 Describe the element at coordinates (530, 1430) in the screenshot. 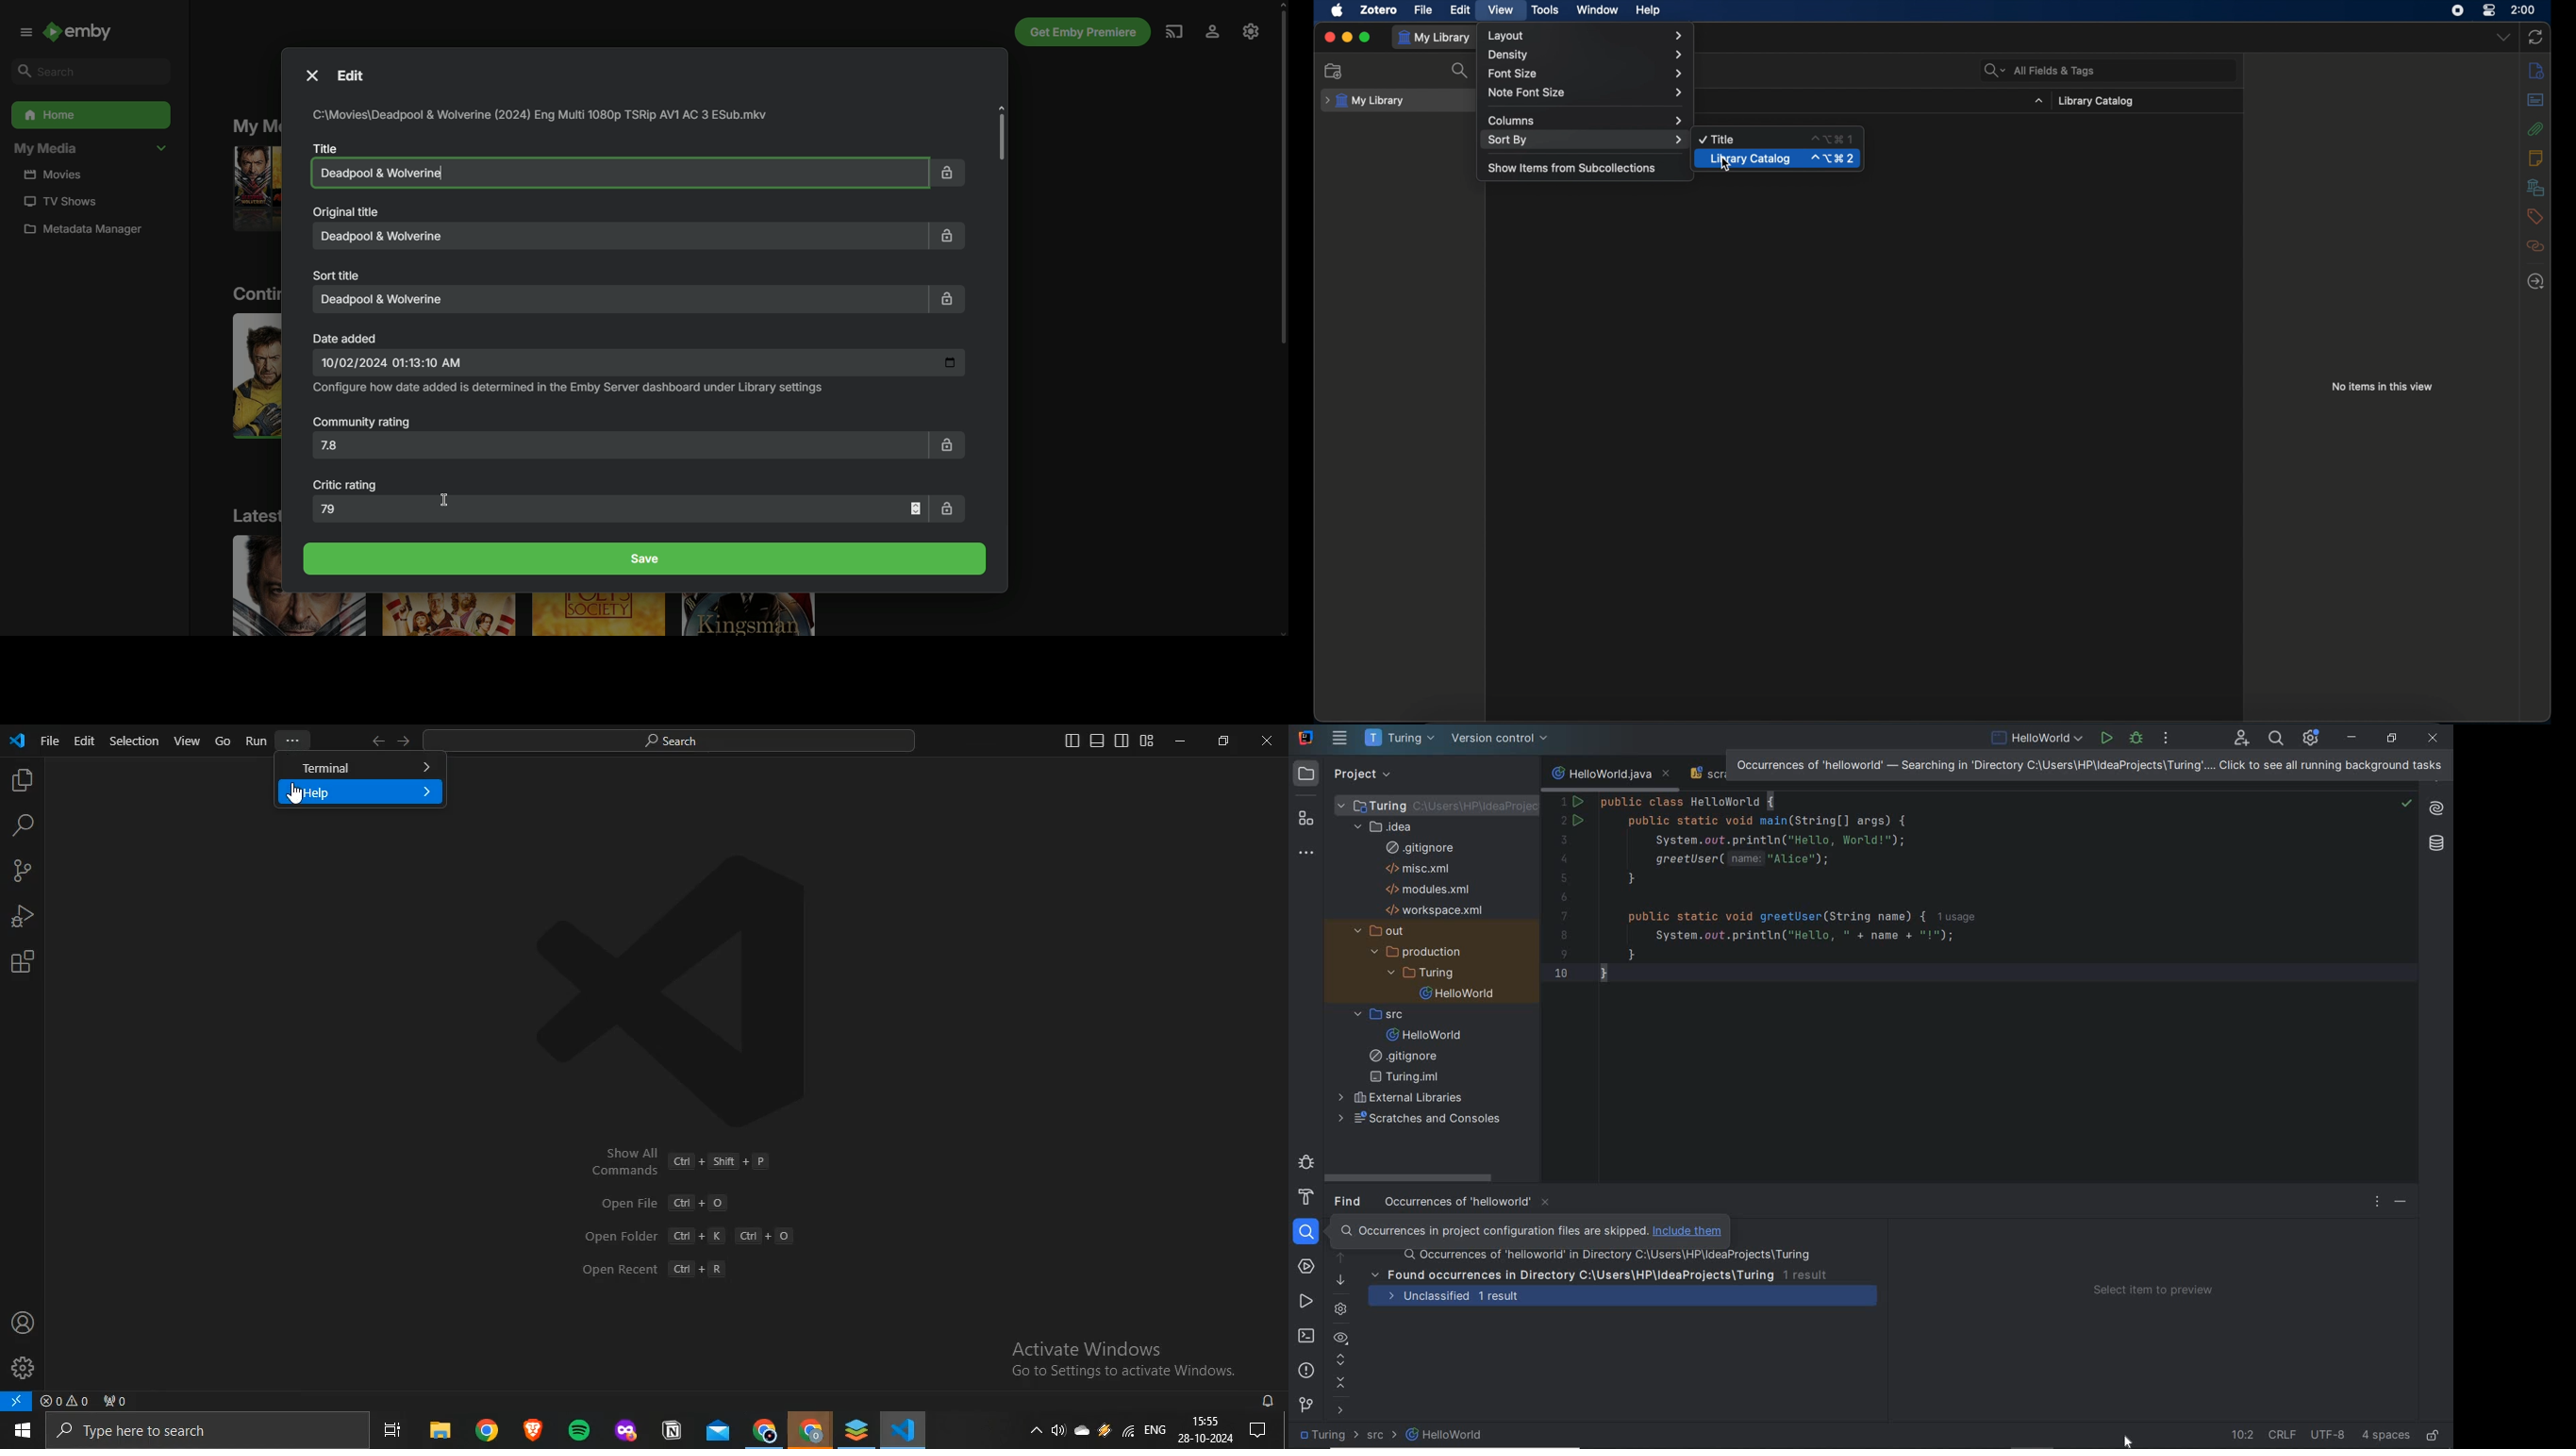

I see `brave` at that location.